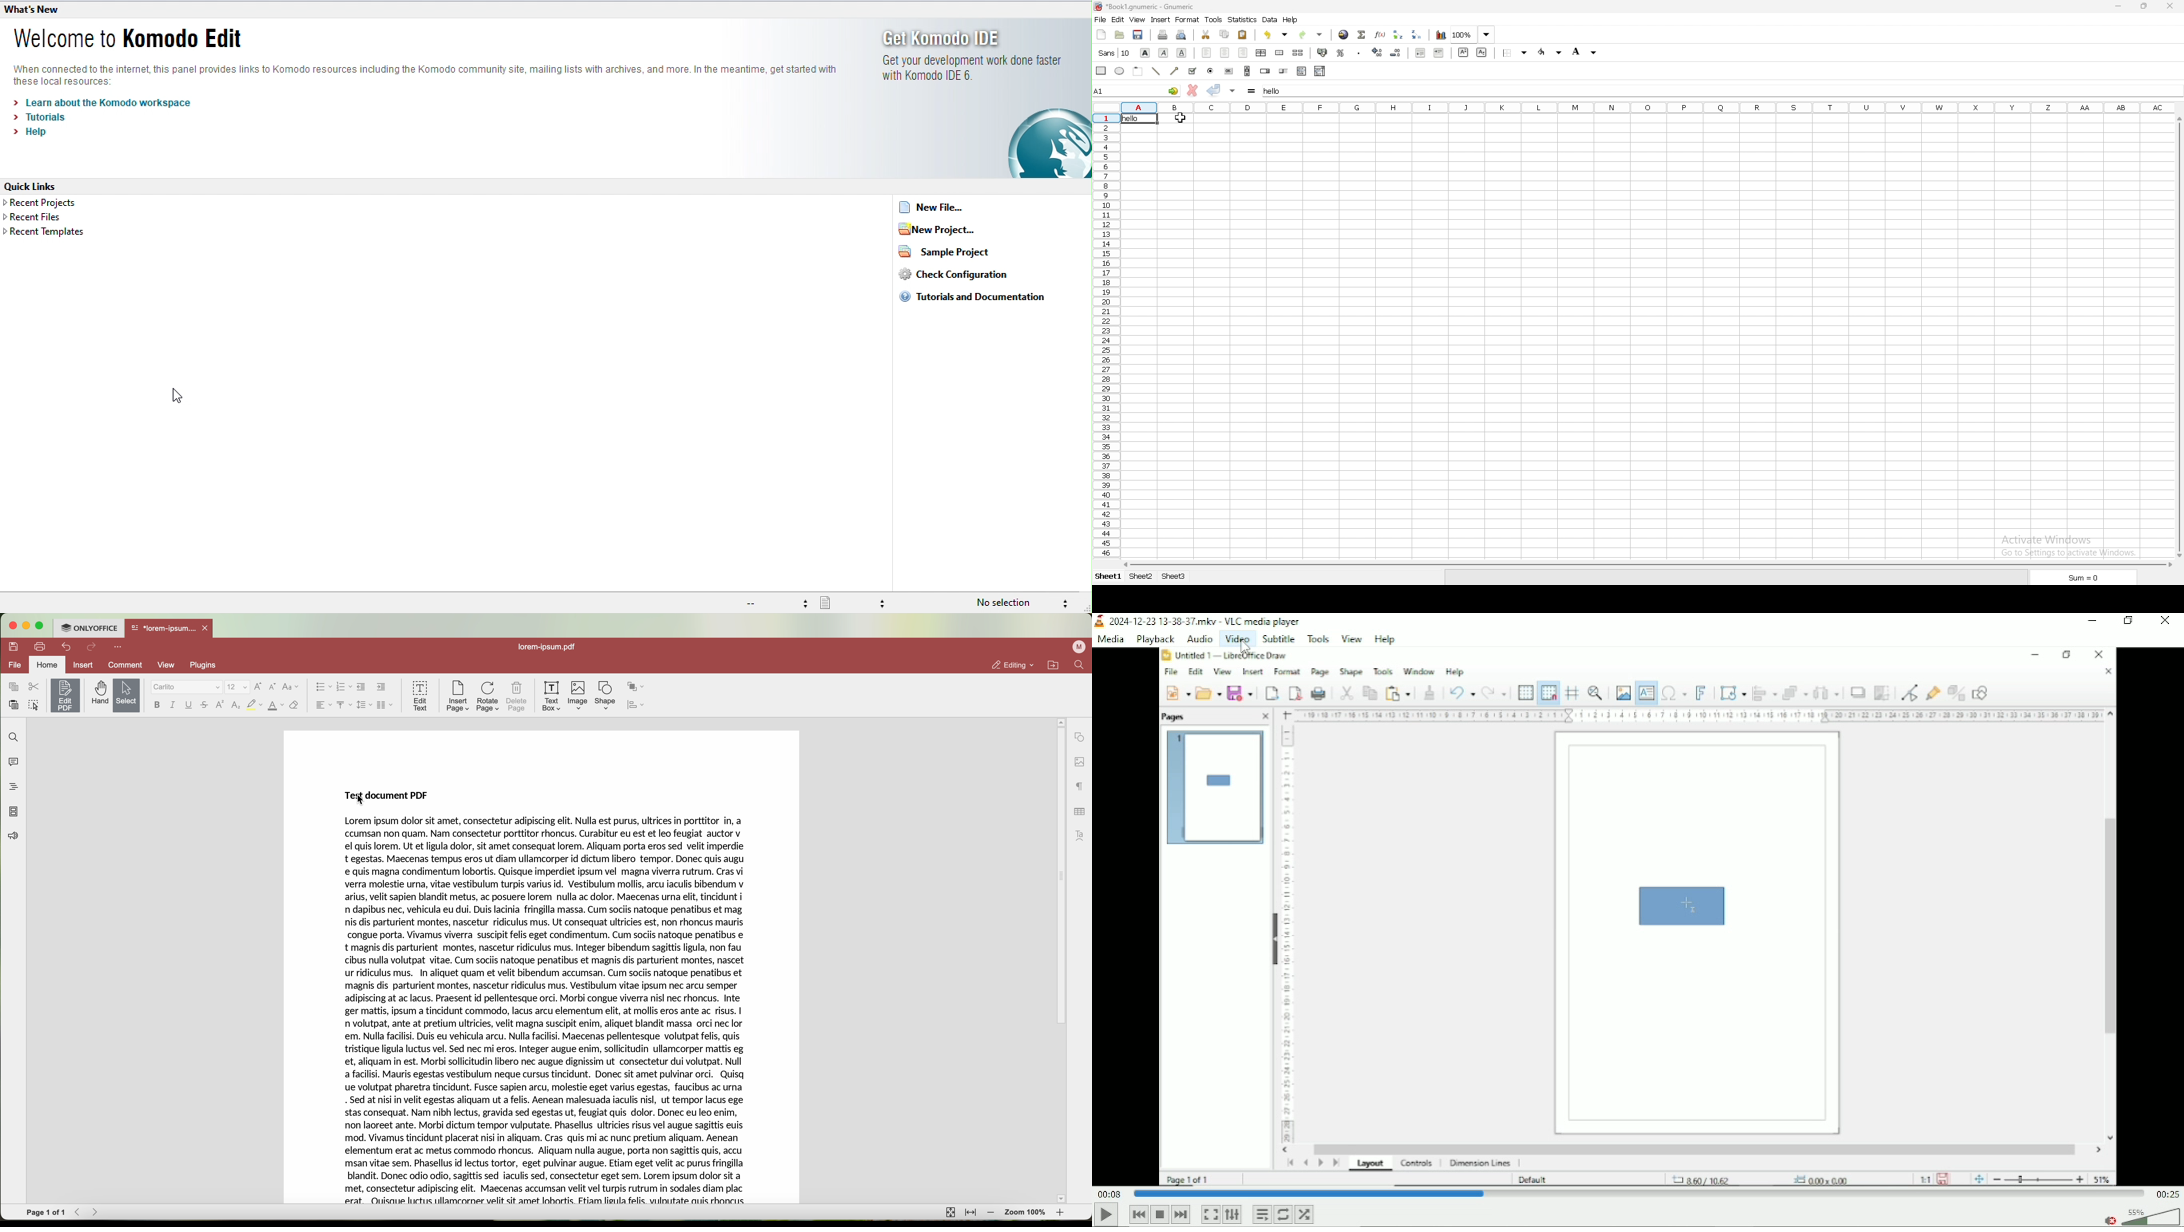  I want to click on insert page, so click(457, 697).